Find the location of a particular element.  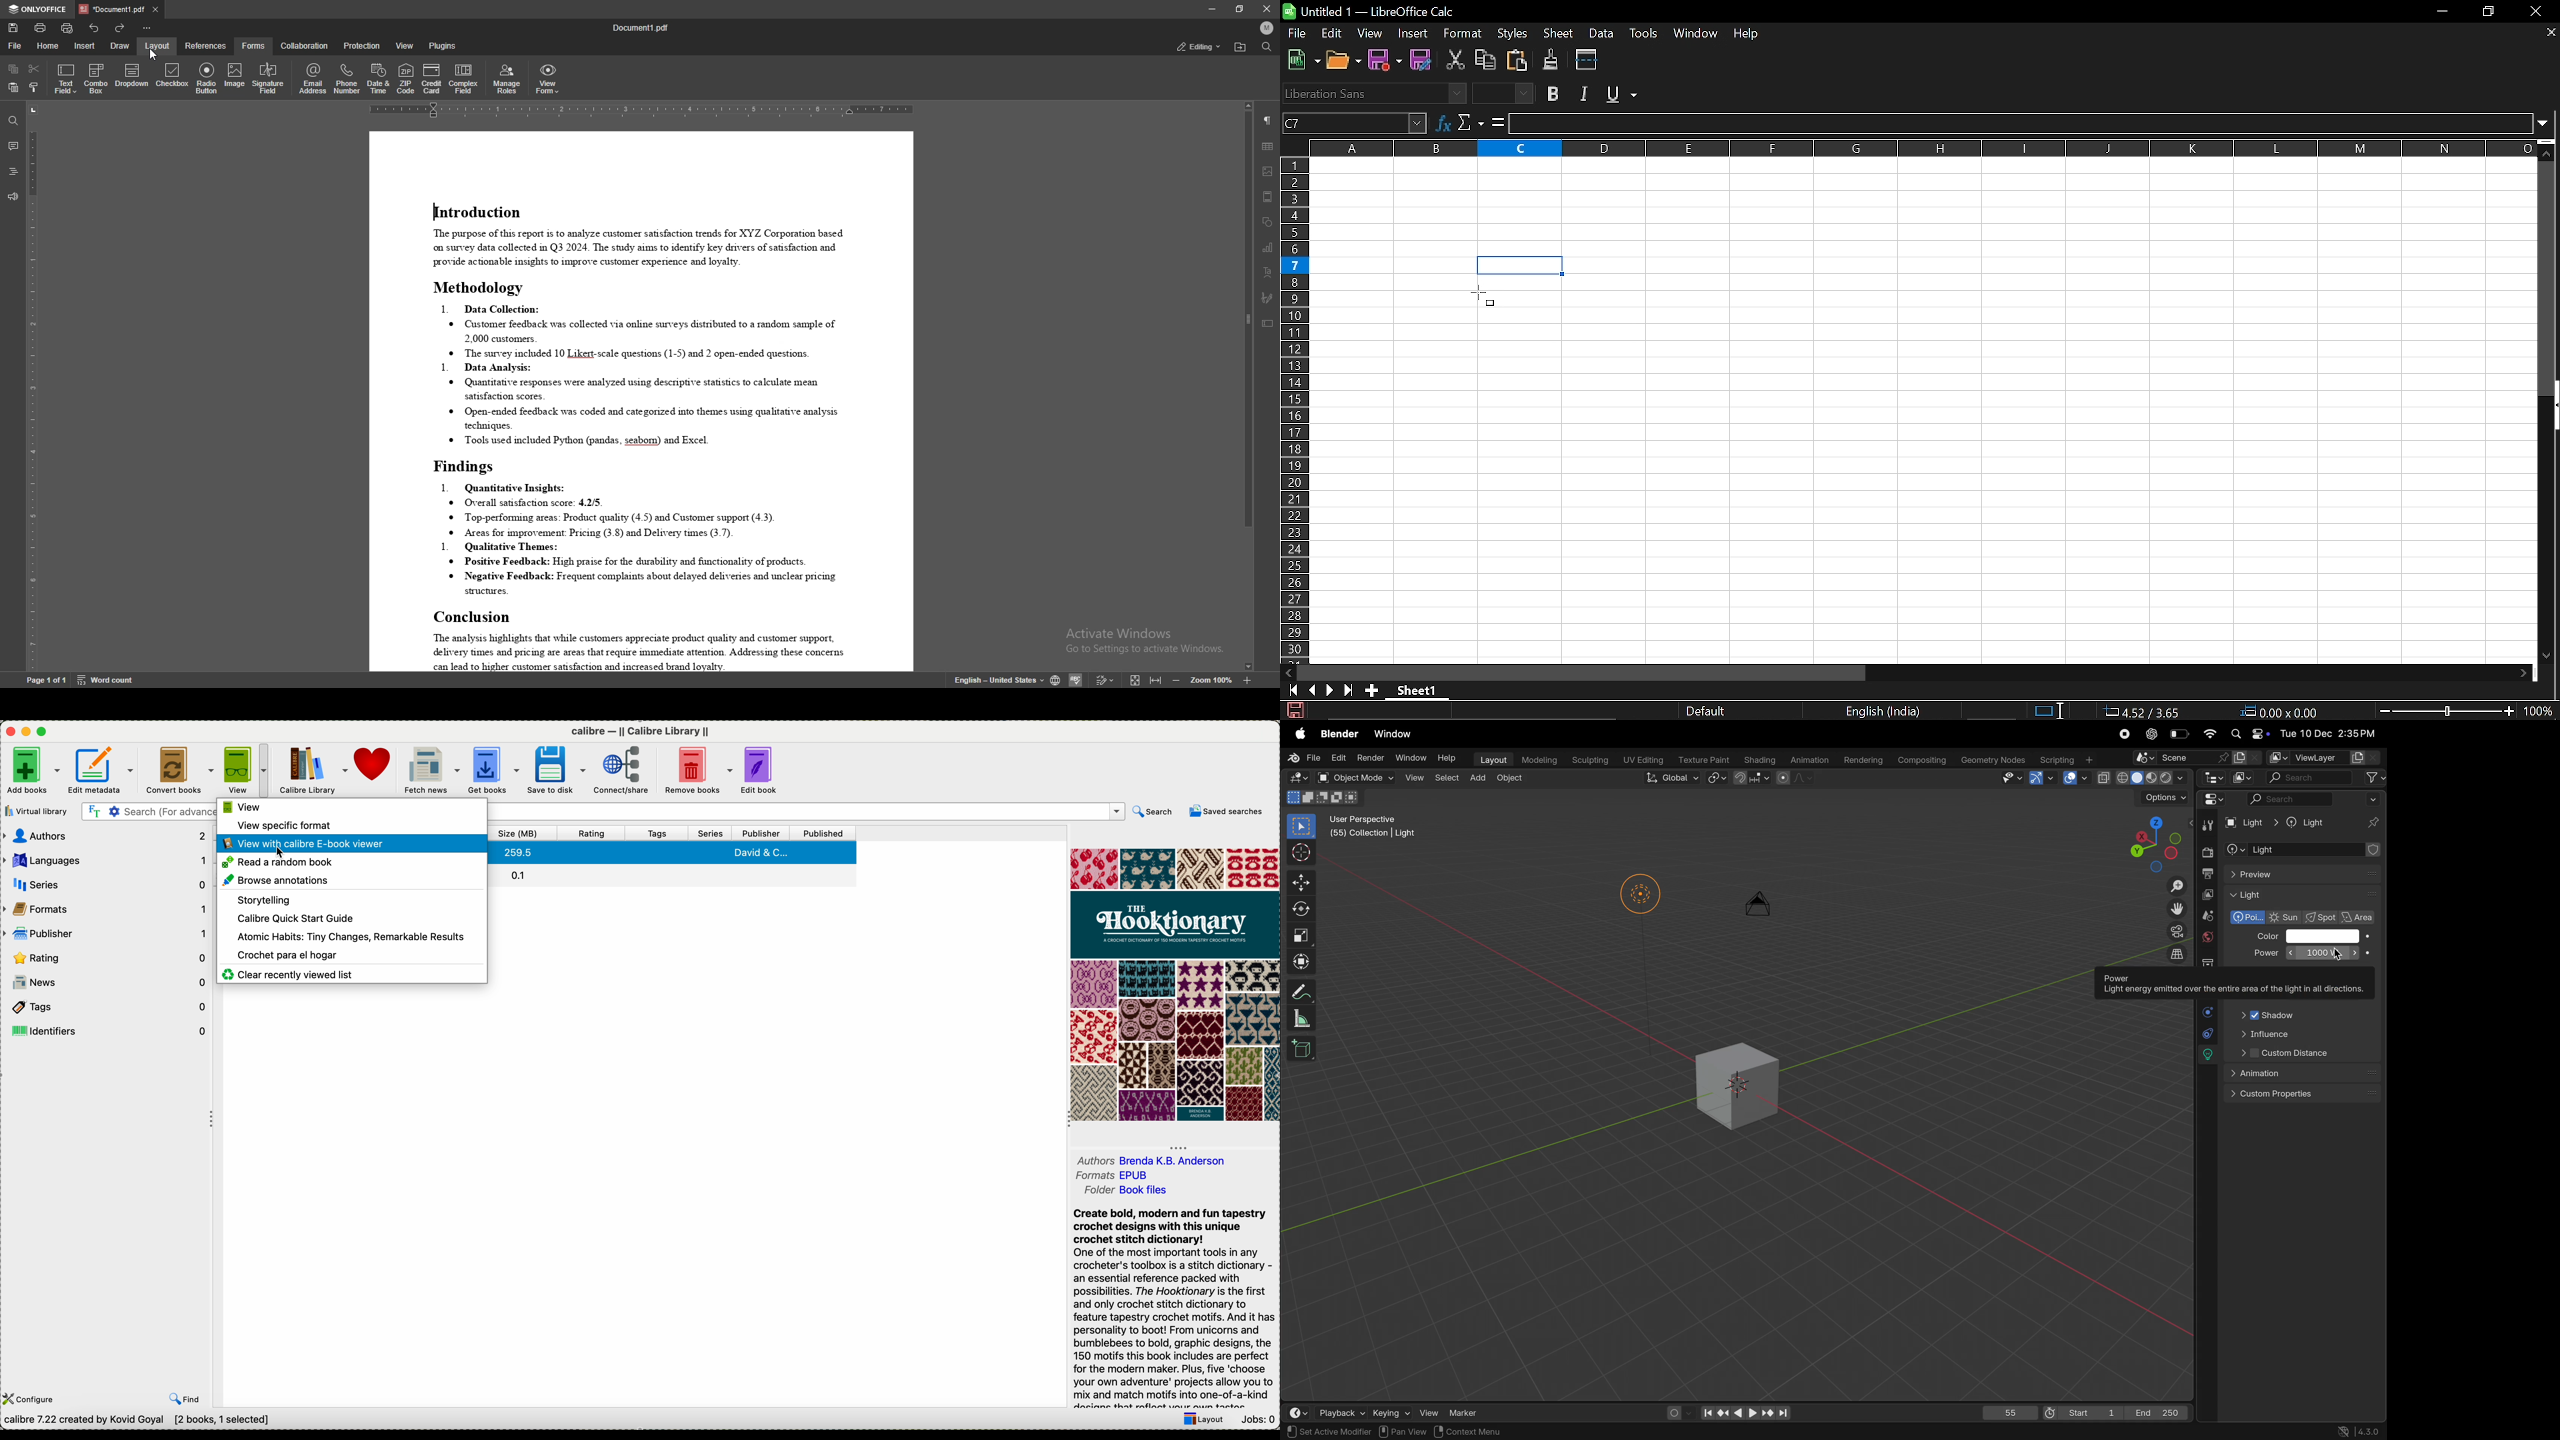

Light is located at coordinates (2250, 821).